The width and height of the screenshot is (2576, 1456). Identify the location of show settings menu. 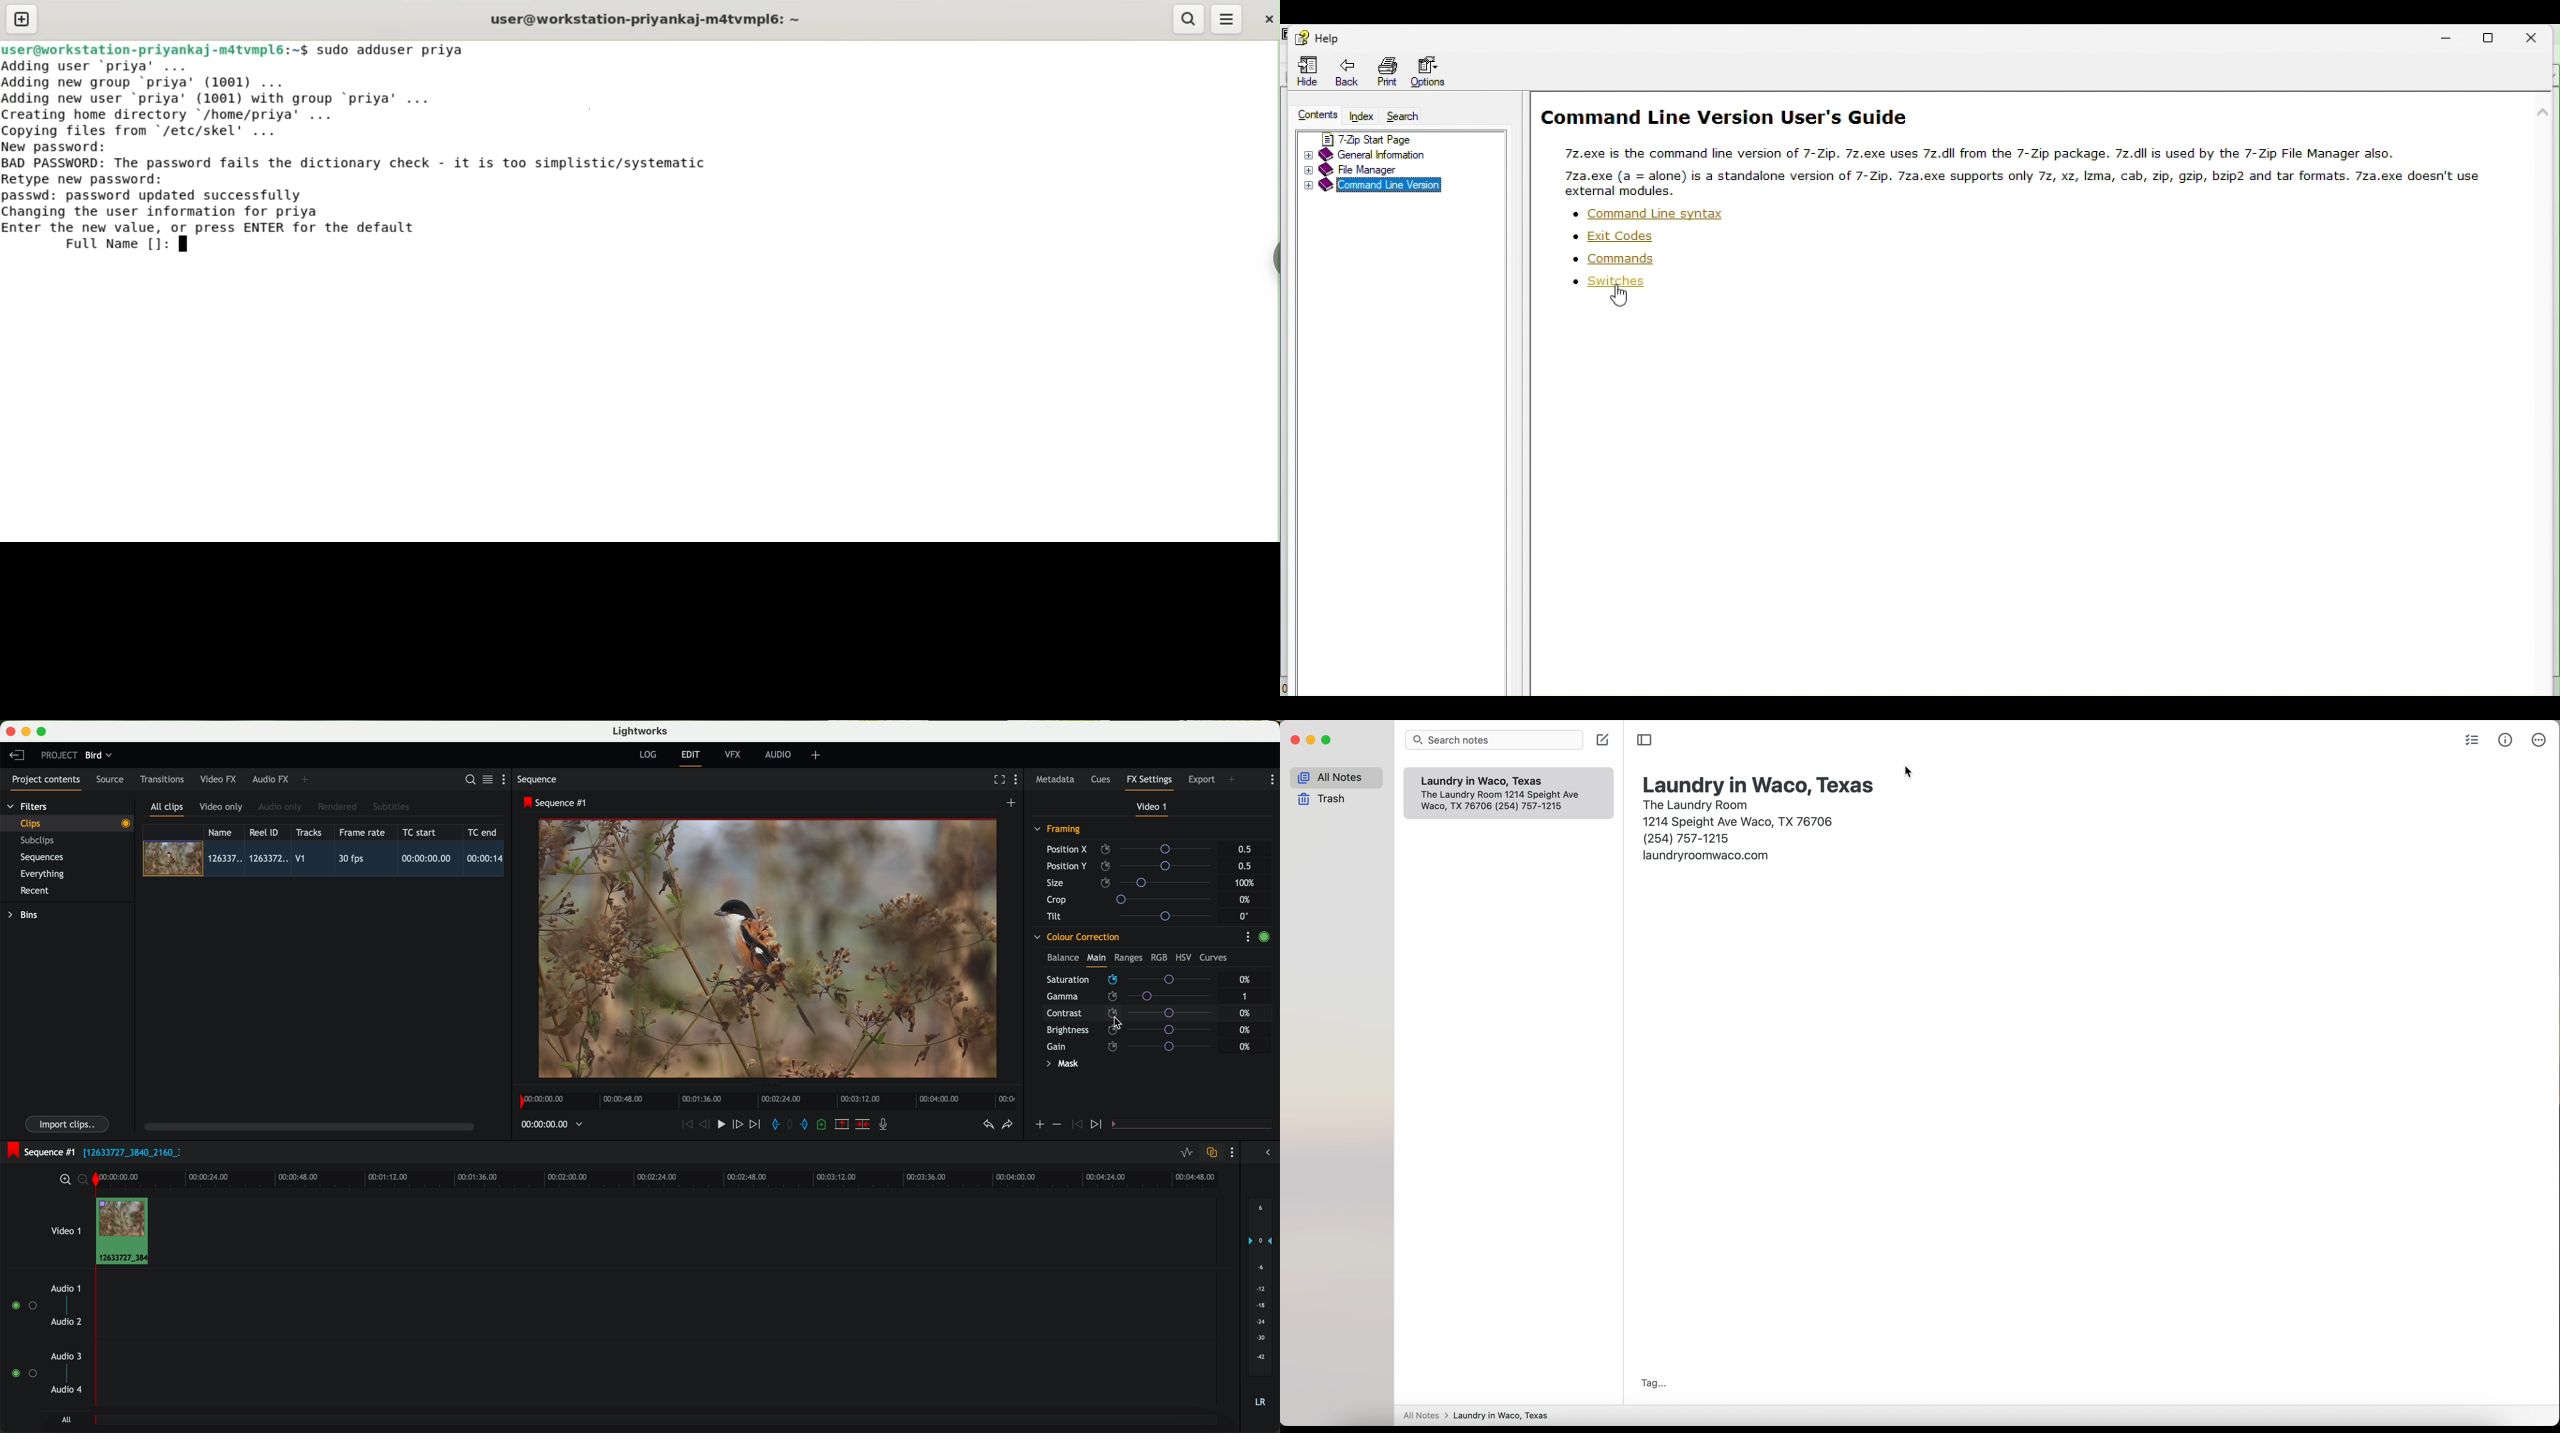
(1018, 781).